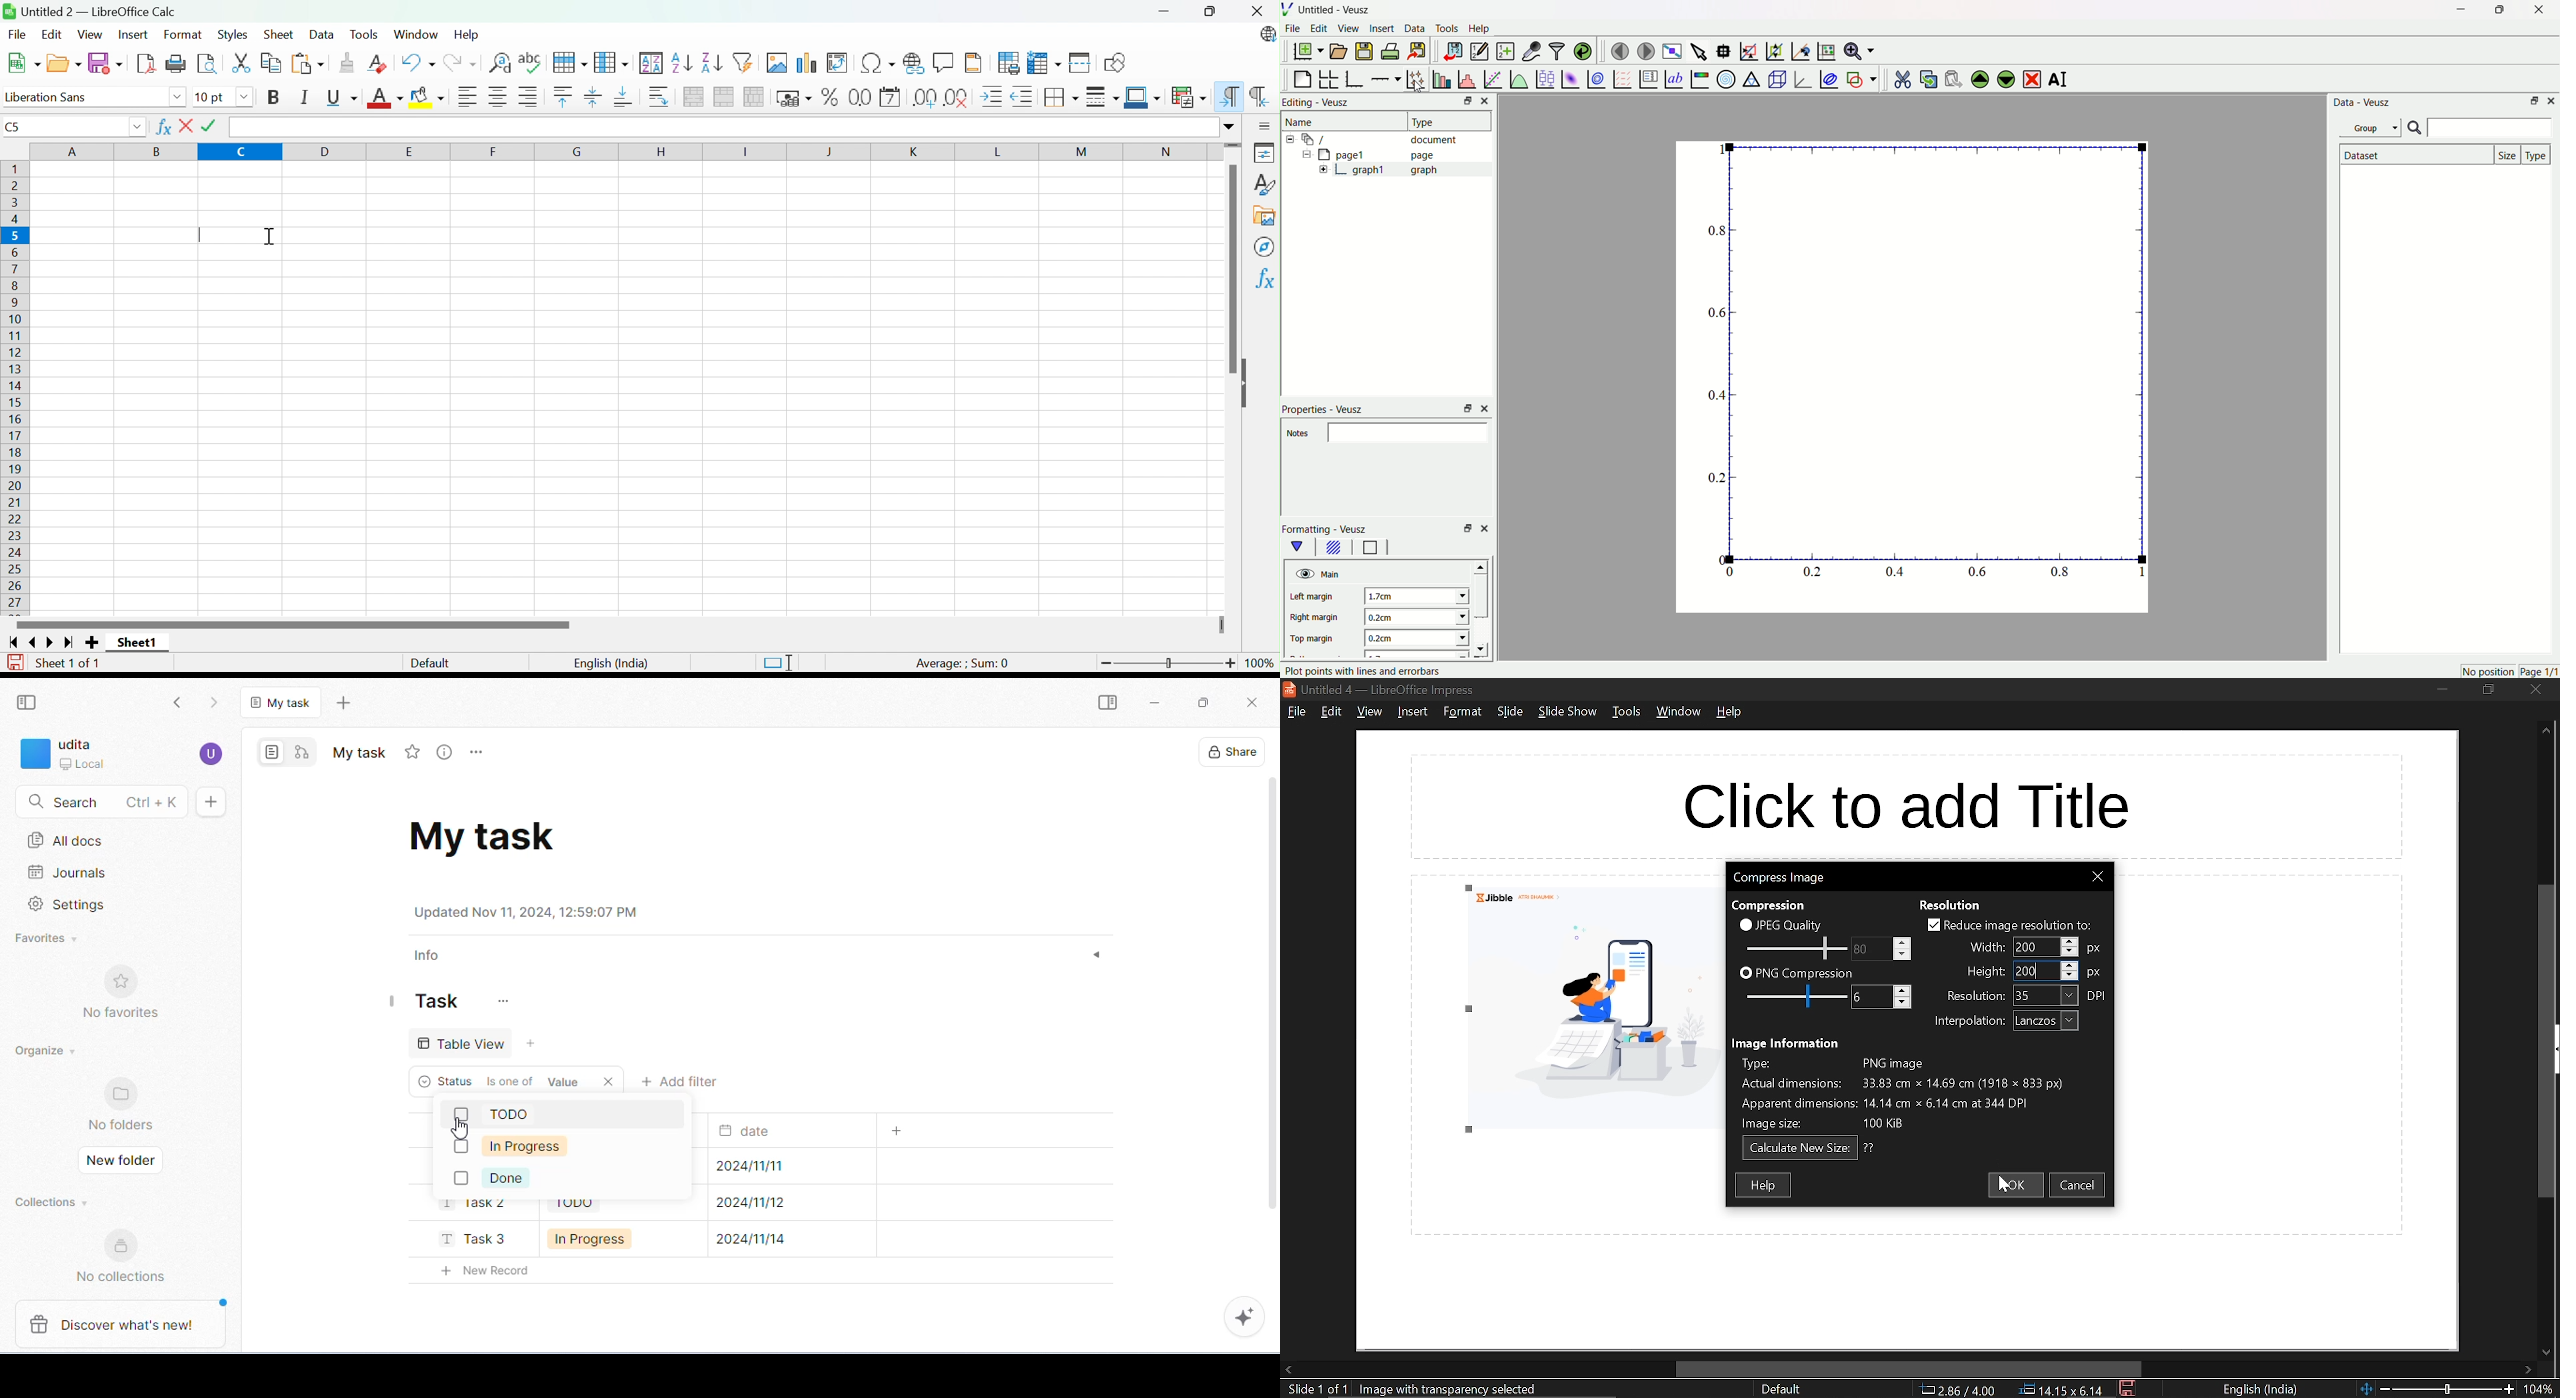 The width and height of the screenshot is (2576, 1400). I want to click on Average: ; Sum:0, so click(962, 663).